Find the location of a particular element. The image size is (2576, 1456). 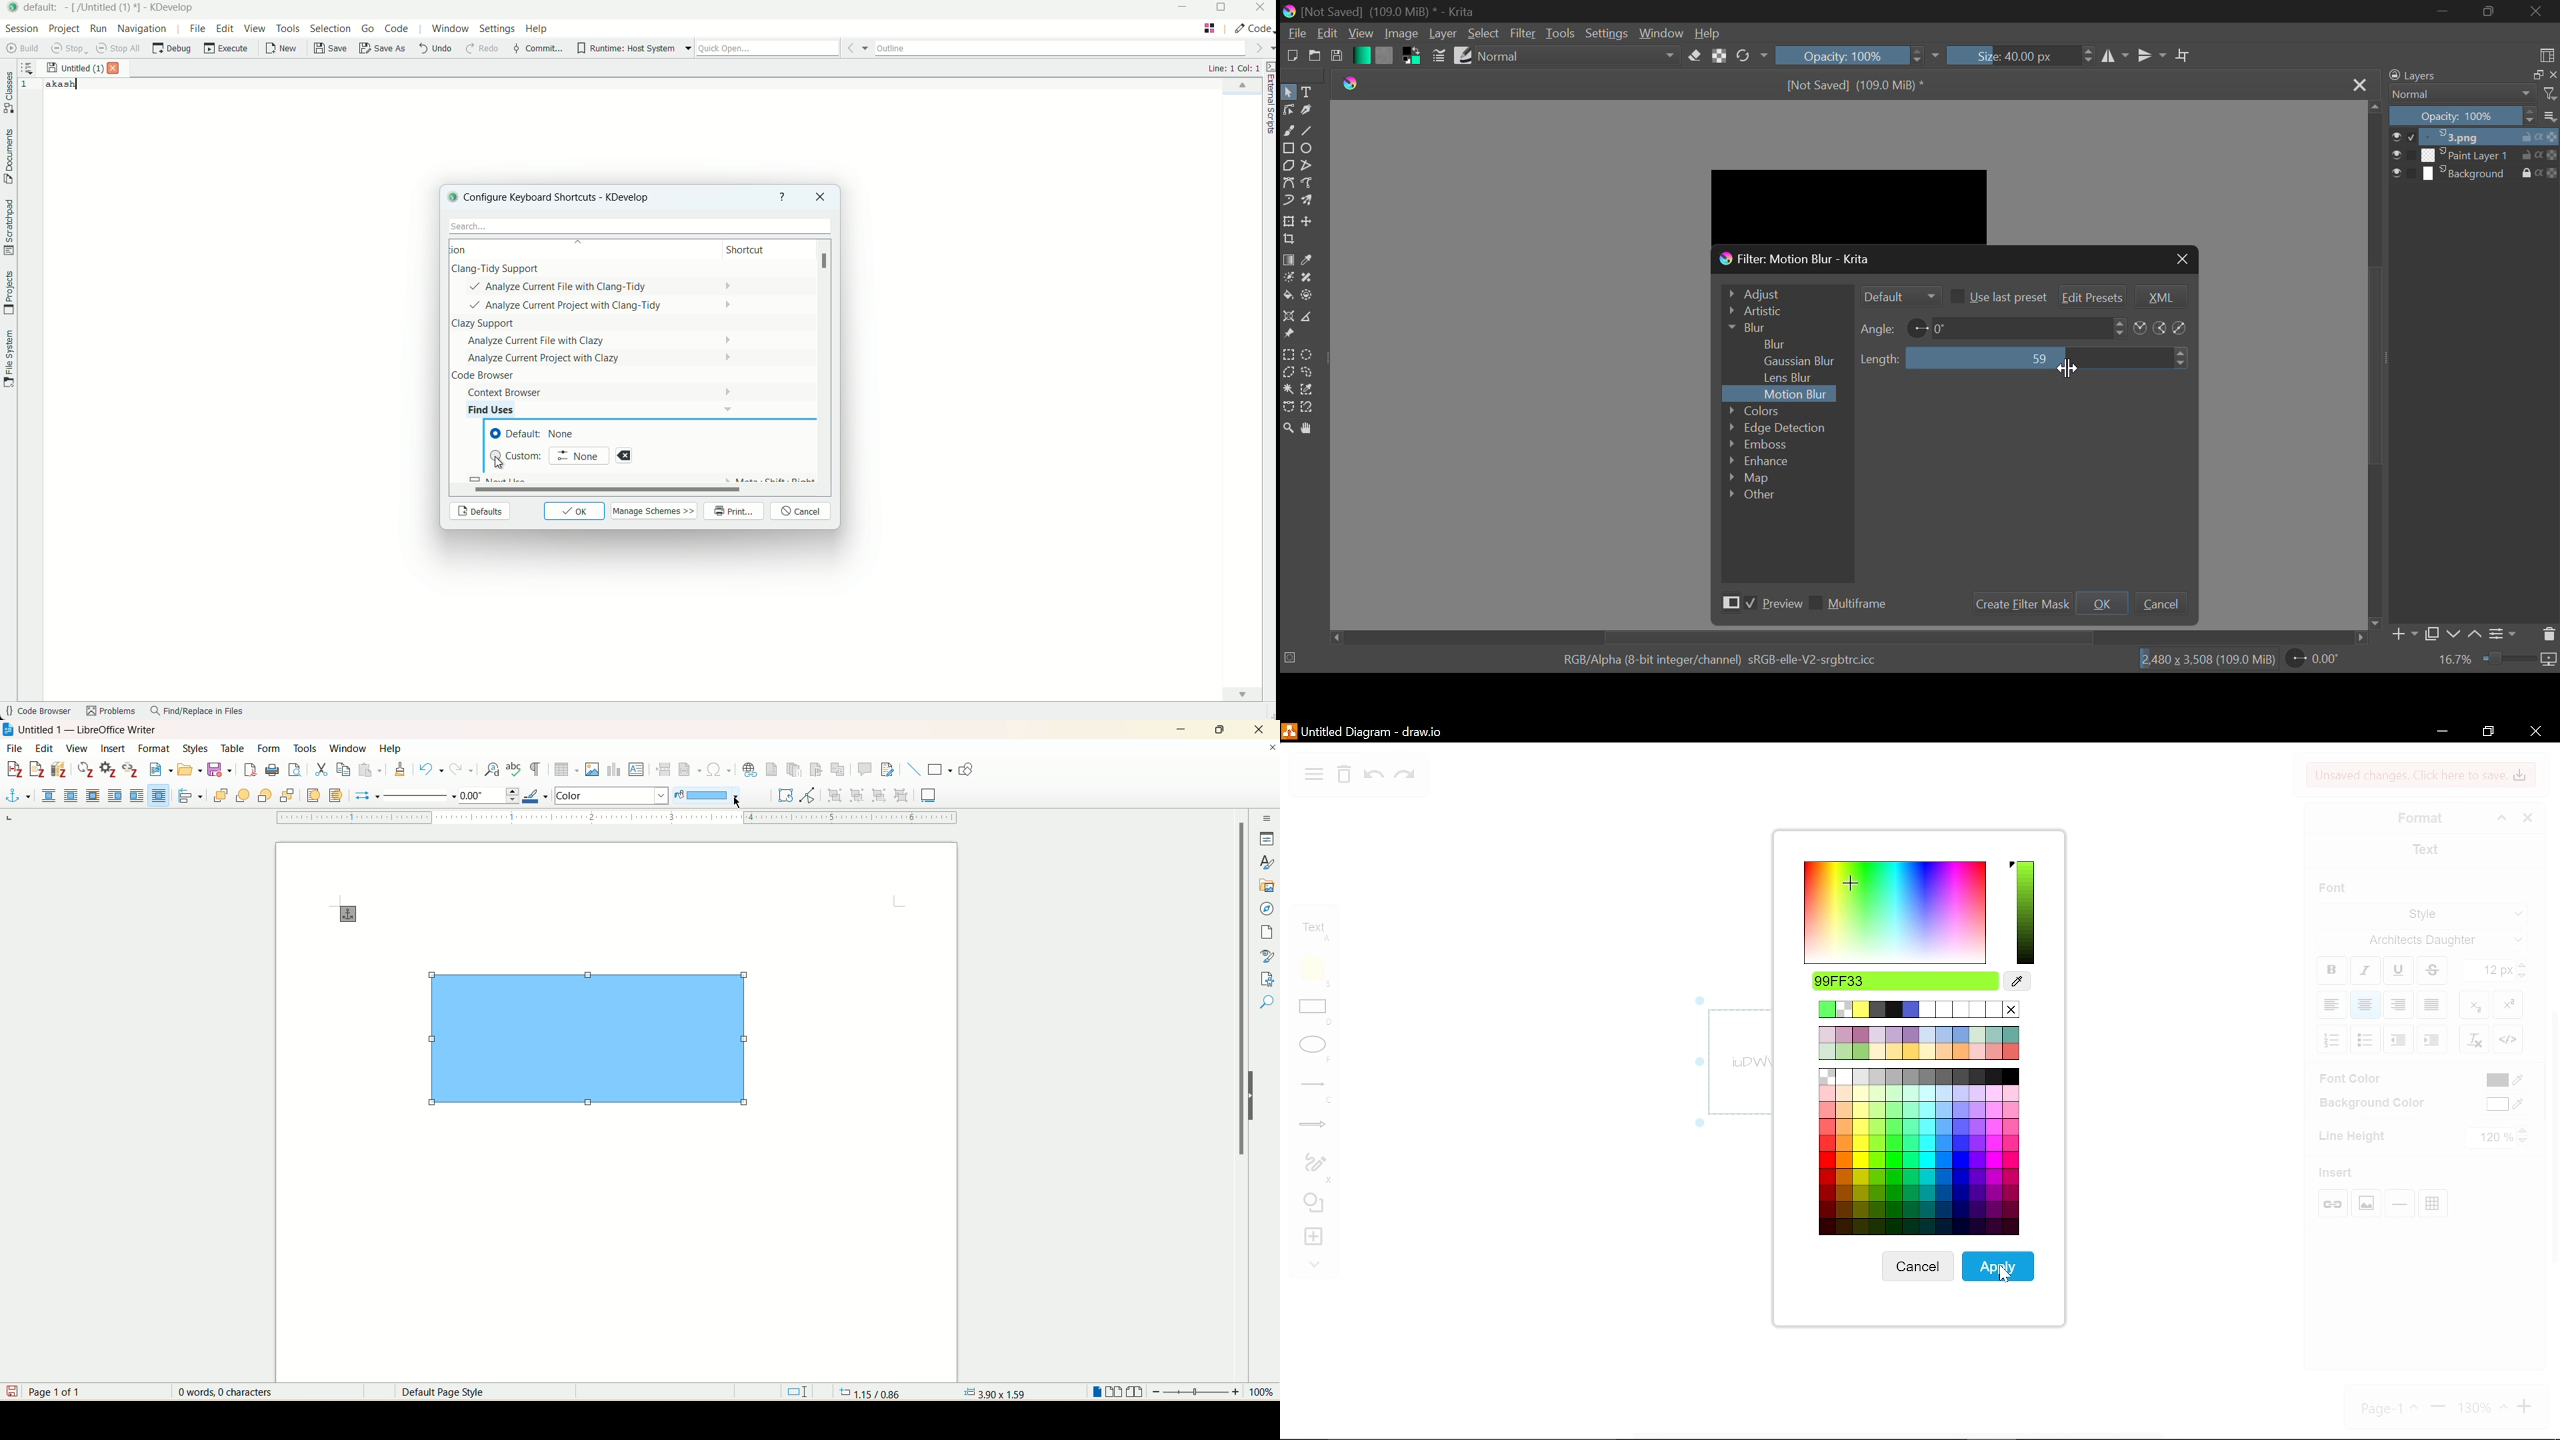

Add Layer is located at coordinates (2404, 635).